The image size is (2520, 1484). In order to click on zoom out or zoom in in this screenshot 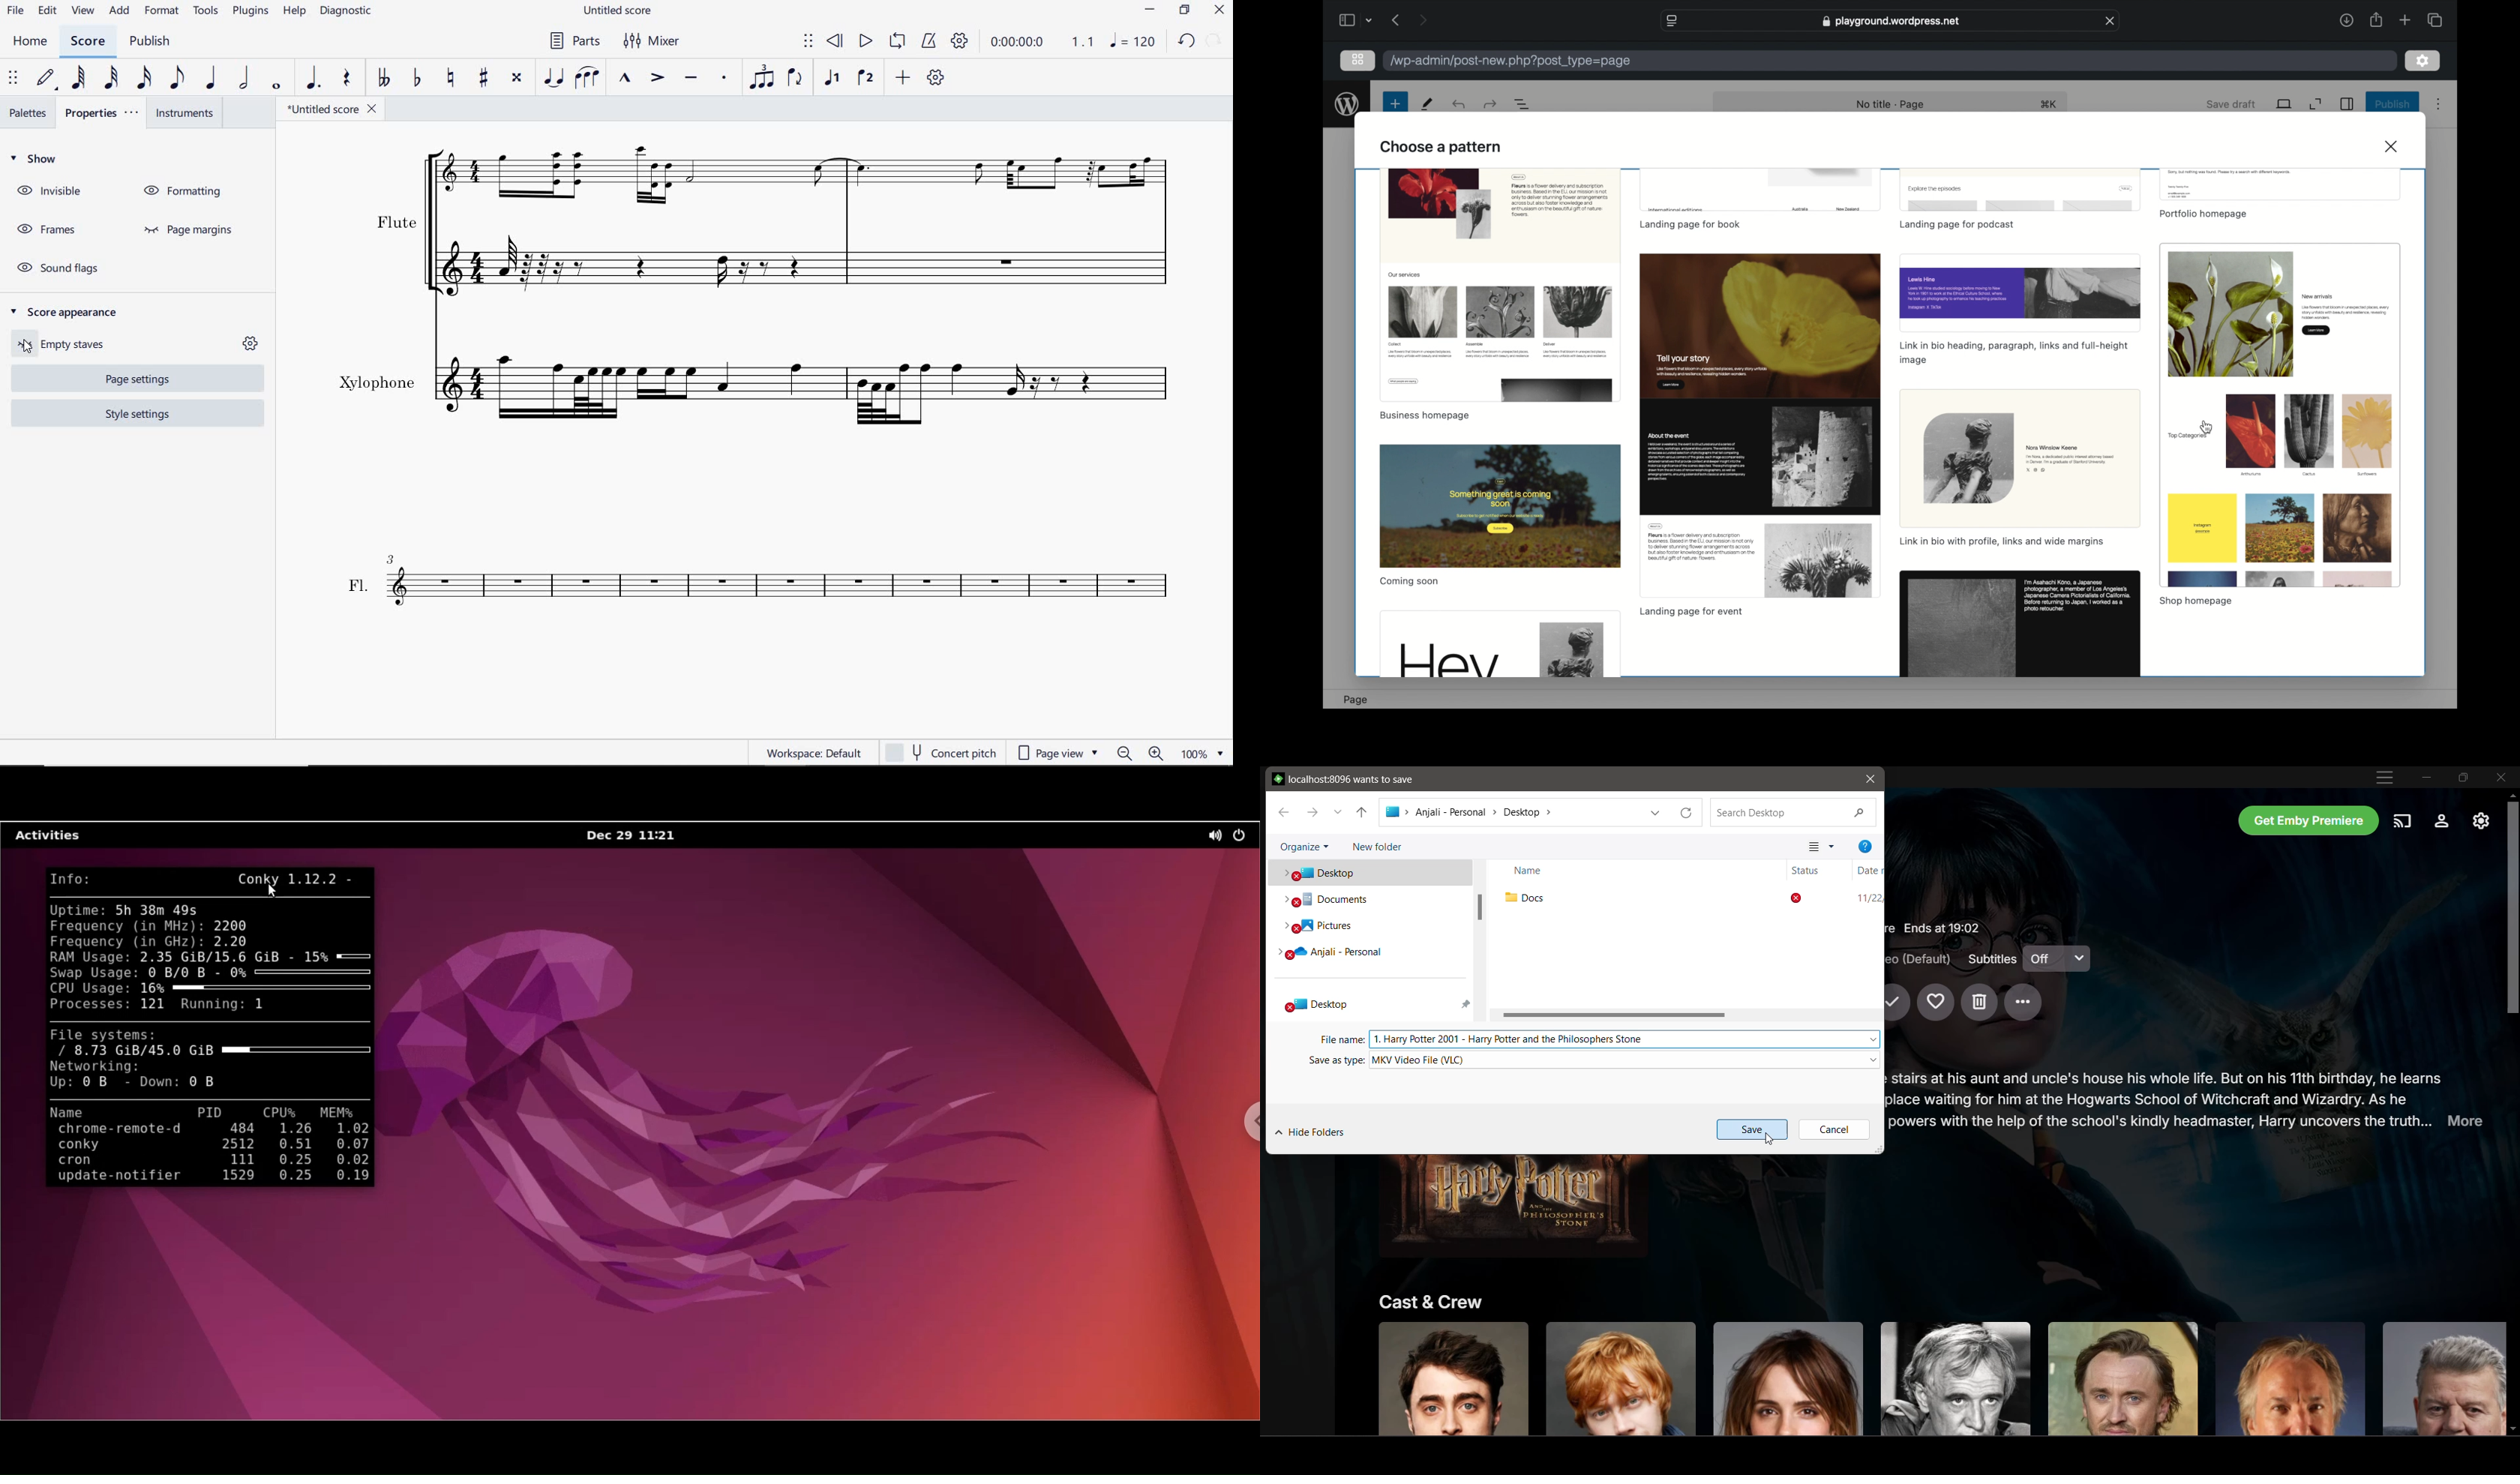, I will do `click(1141, 753)`.